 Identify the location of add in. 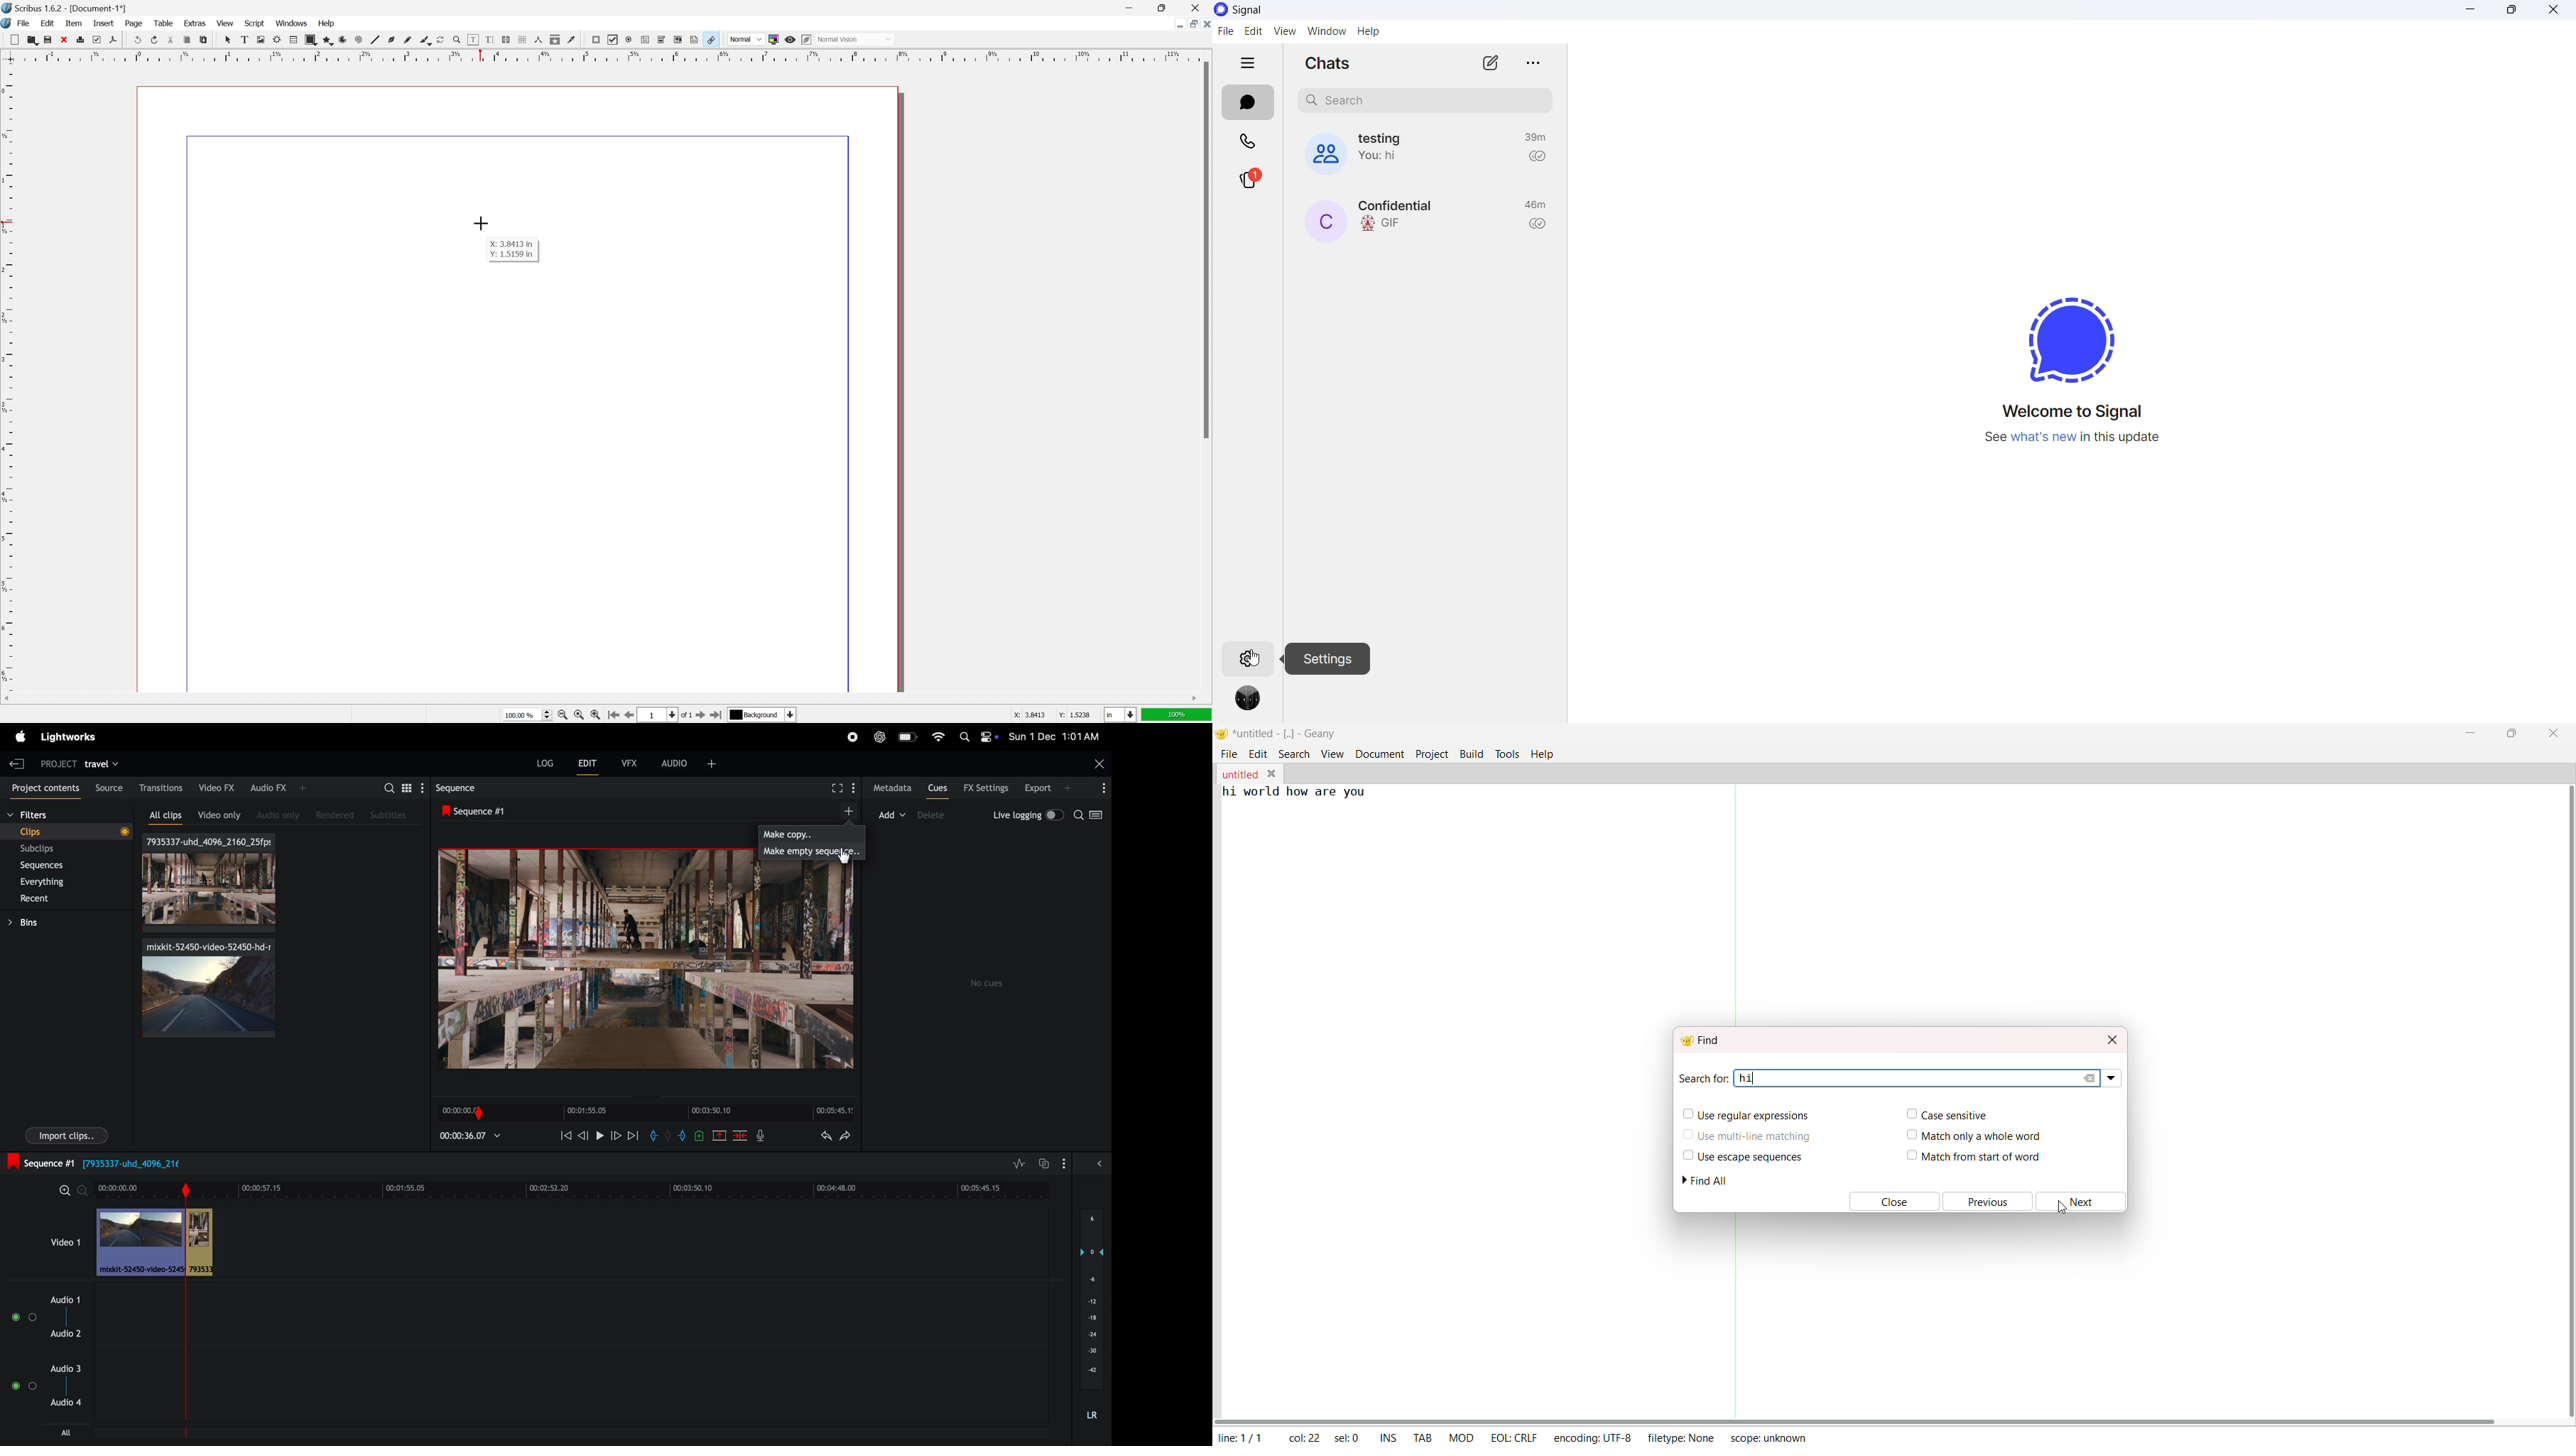
(656, 1137).